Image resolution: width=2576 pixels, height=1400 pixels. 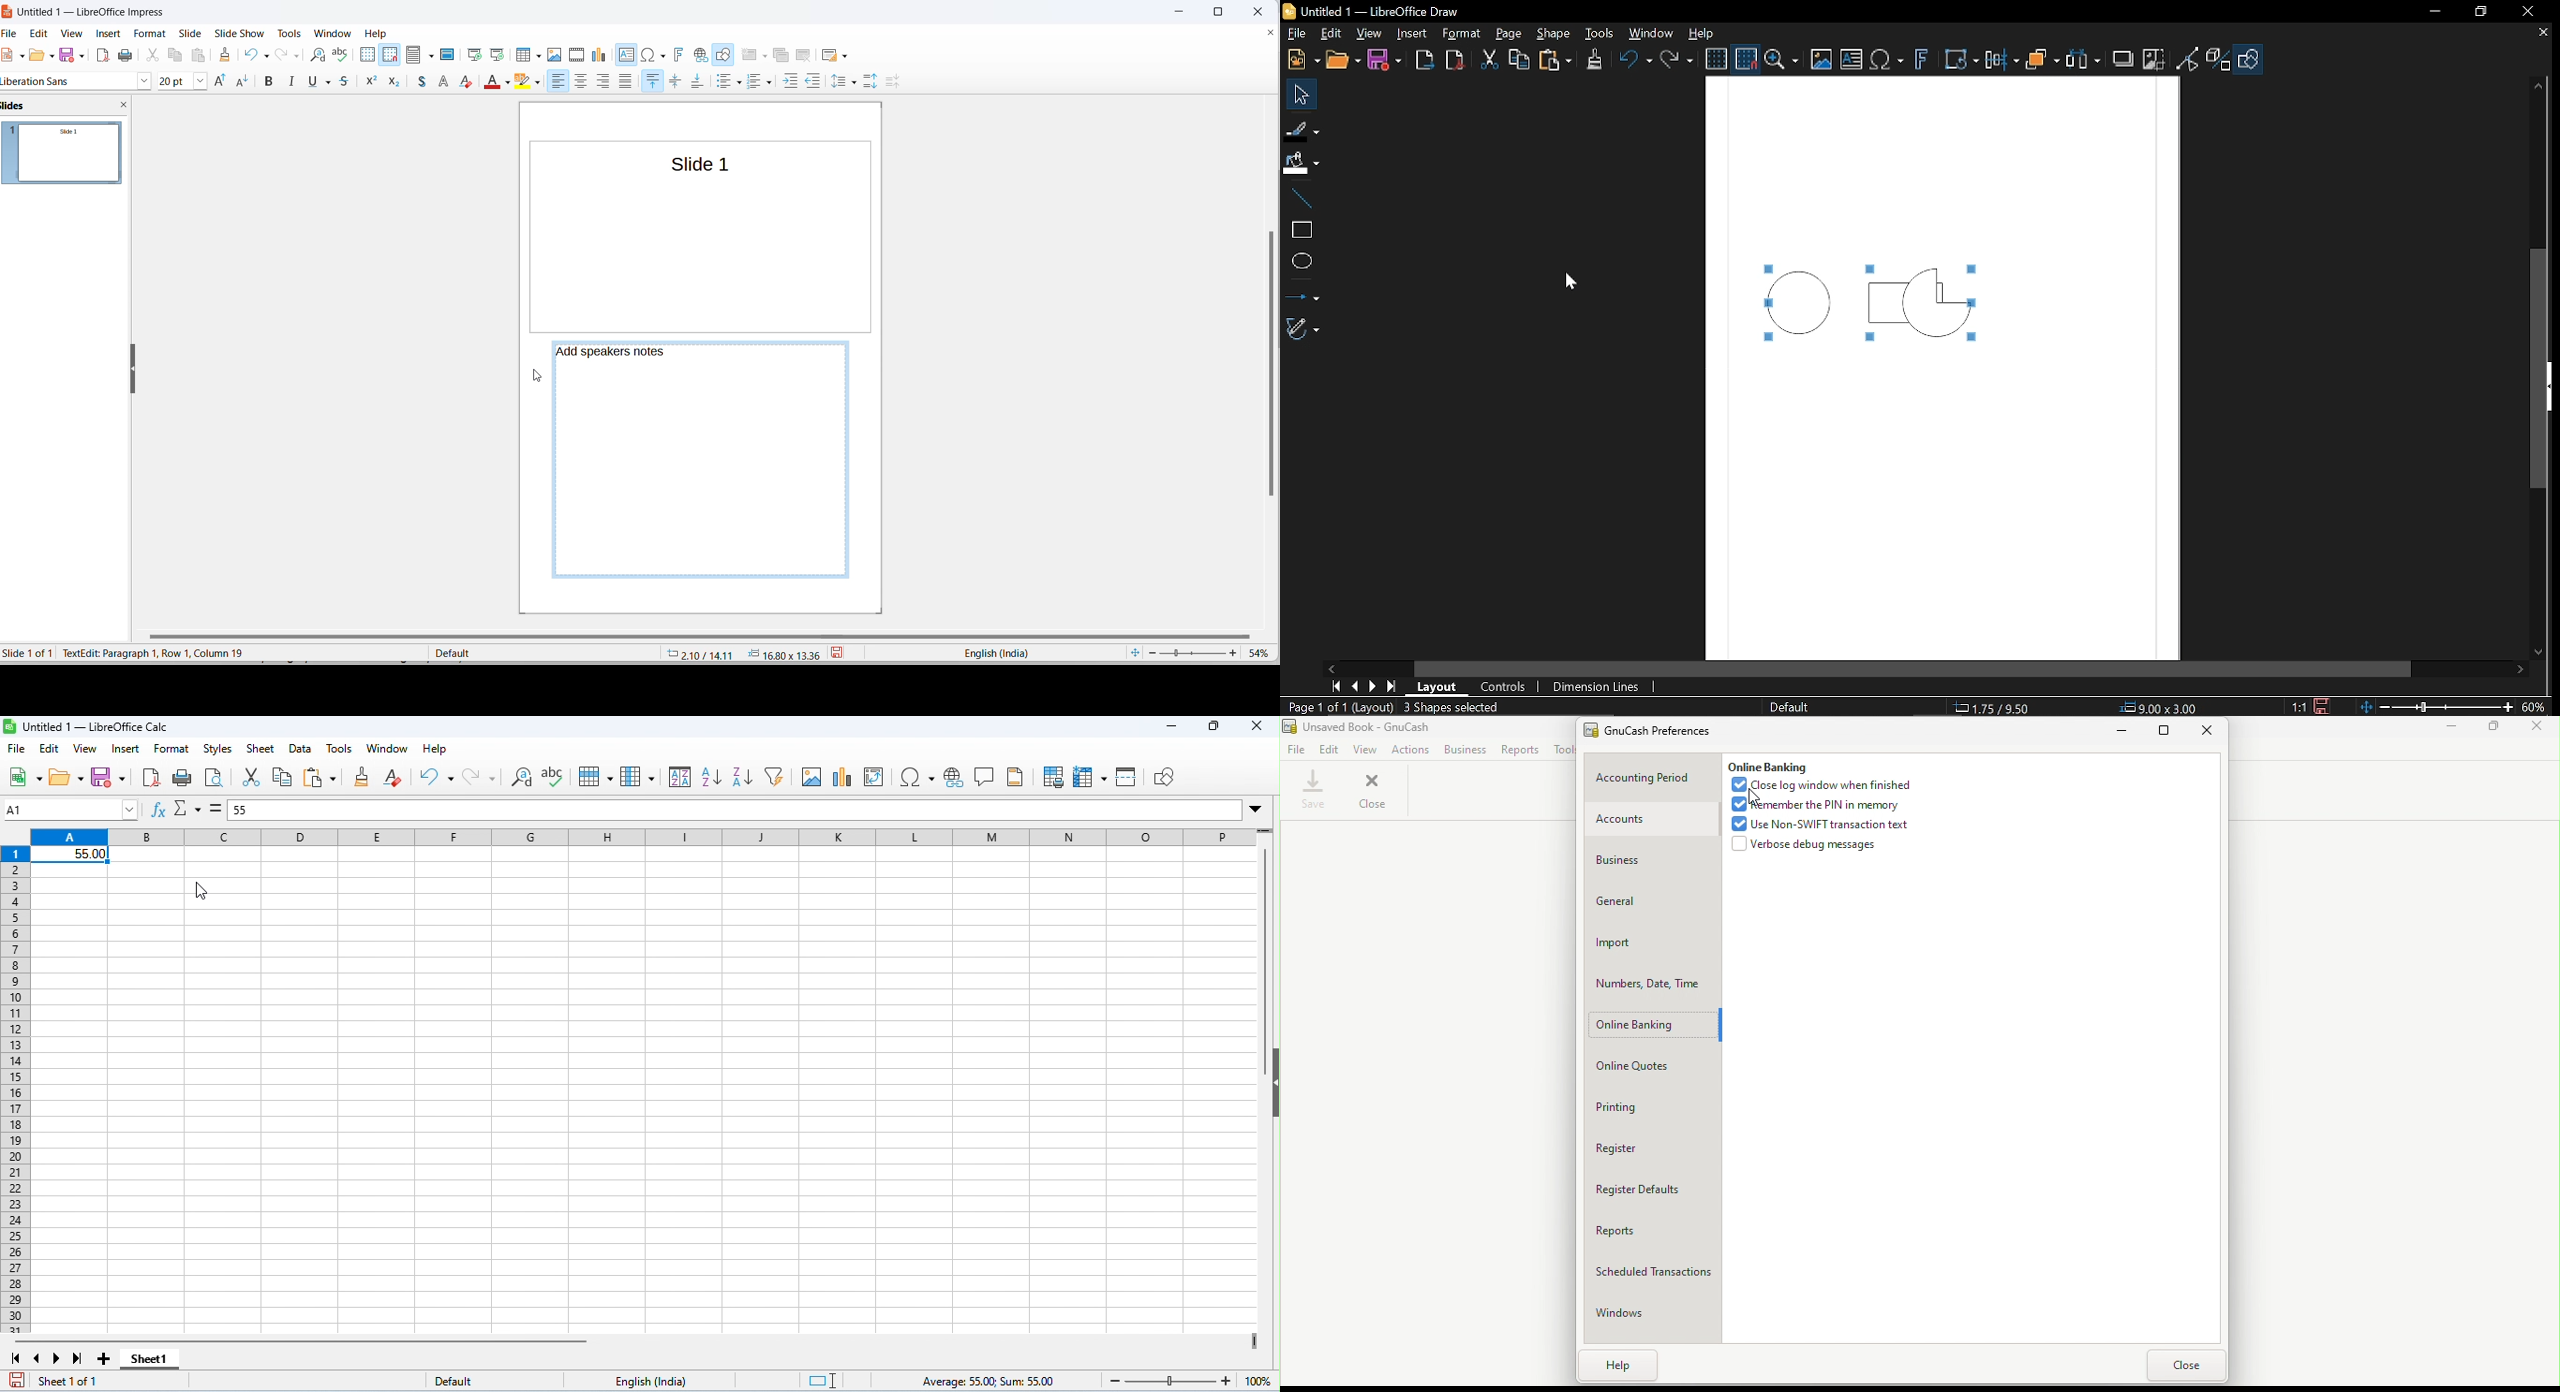 What do you see at coordinates (39, 82) in the screenshot?
I see `Liberation Sans` at bounding box center [39, 82].